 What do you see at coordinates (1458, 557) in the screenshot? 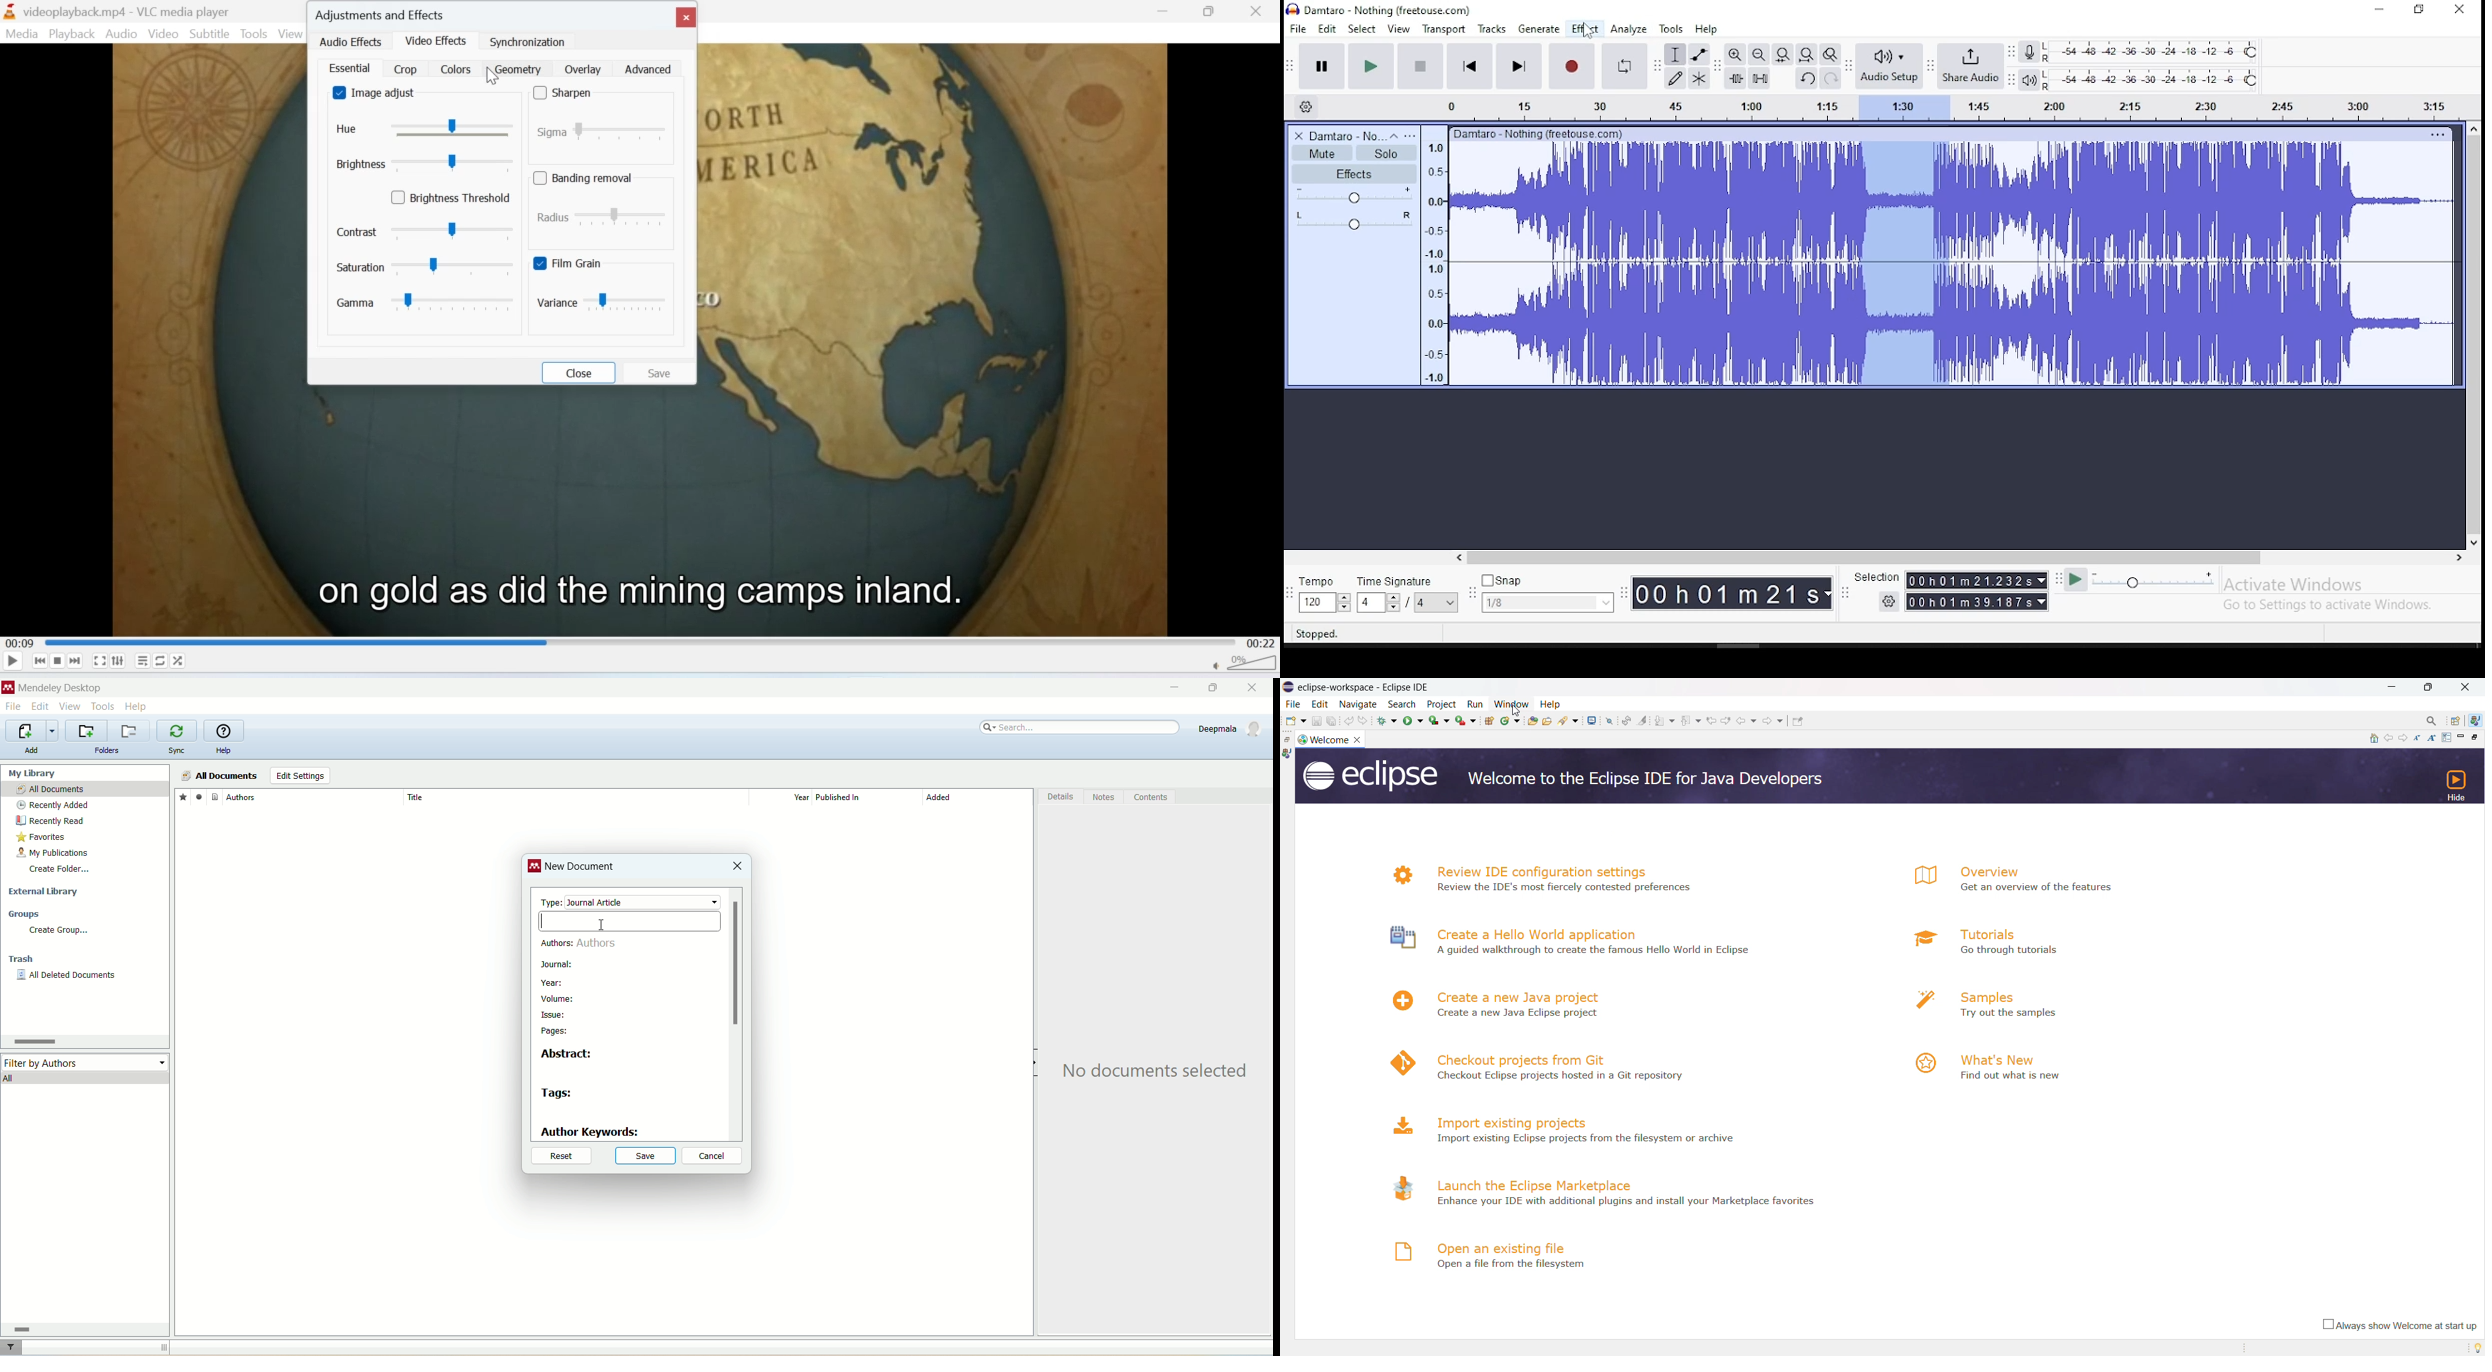
I see `left` at bounding box center [1458, 557].